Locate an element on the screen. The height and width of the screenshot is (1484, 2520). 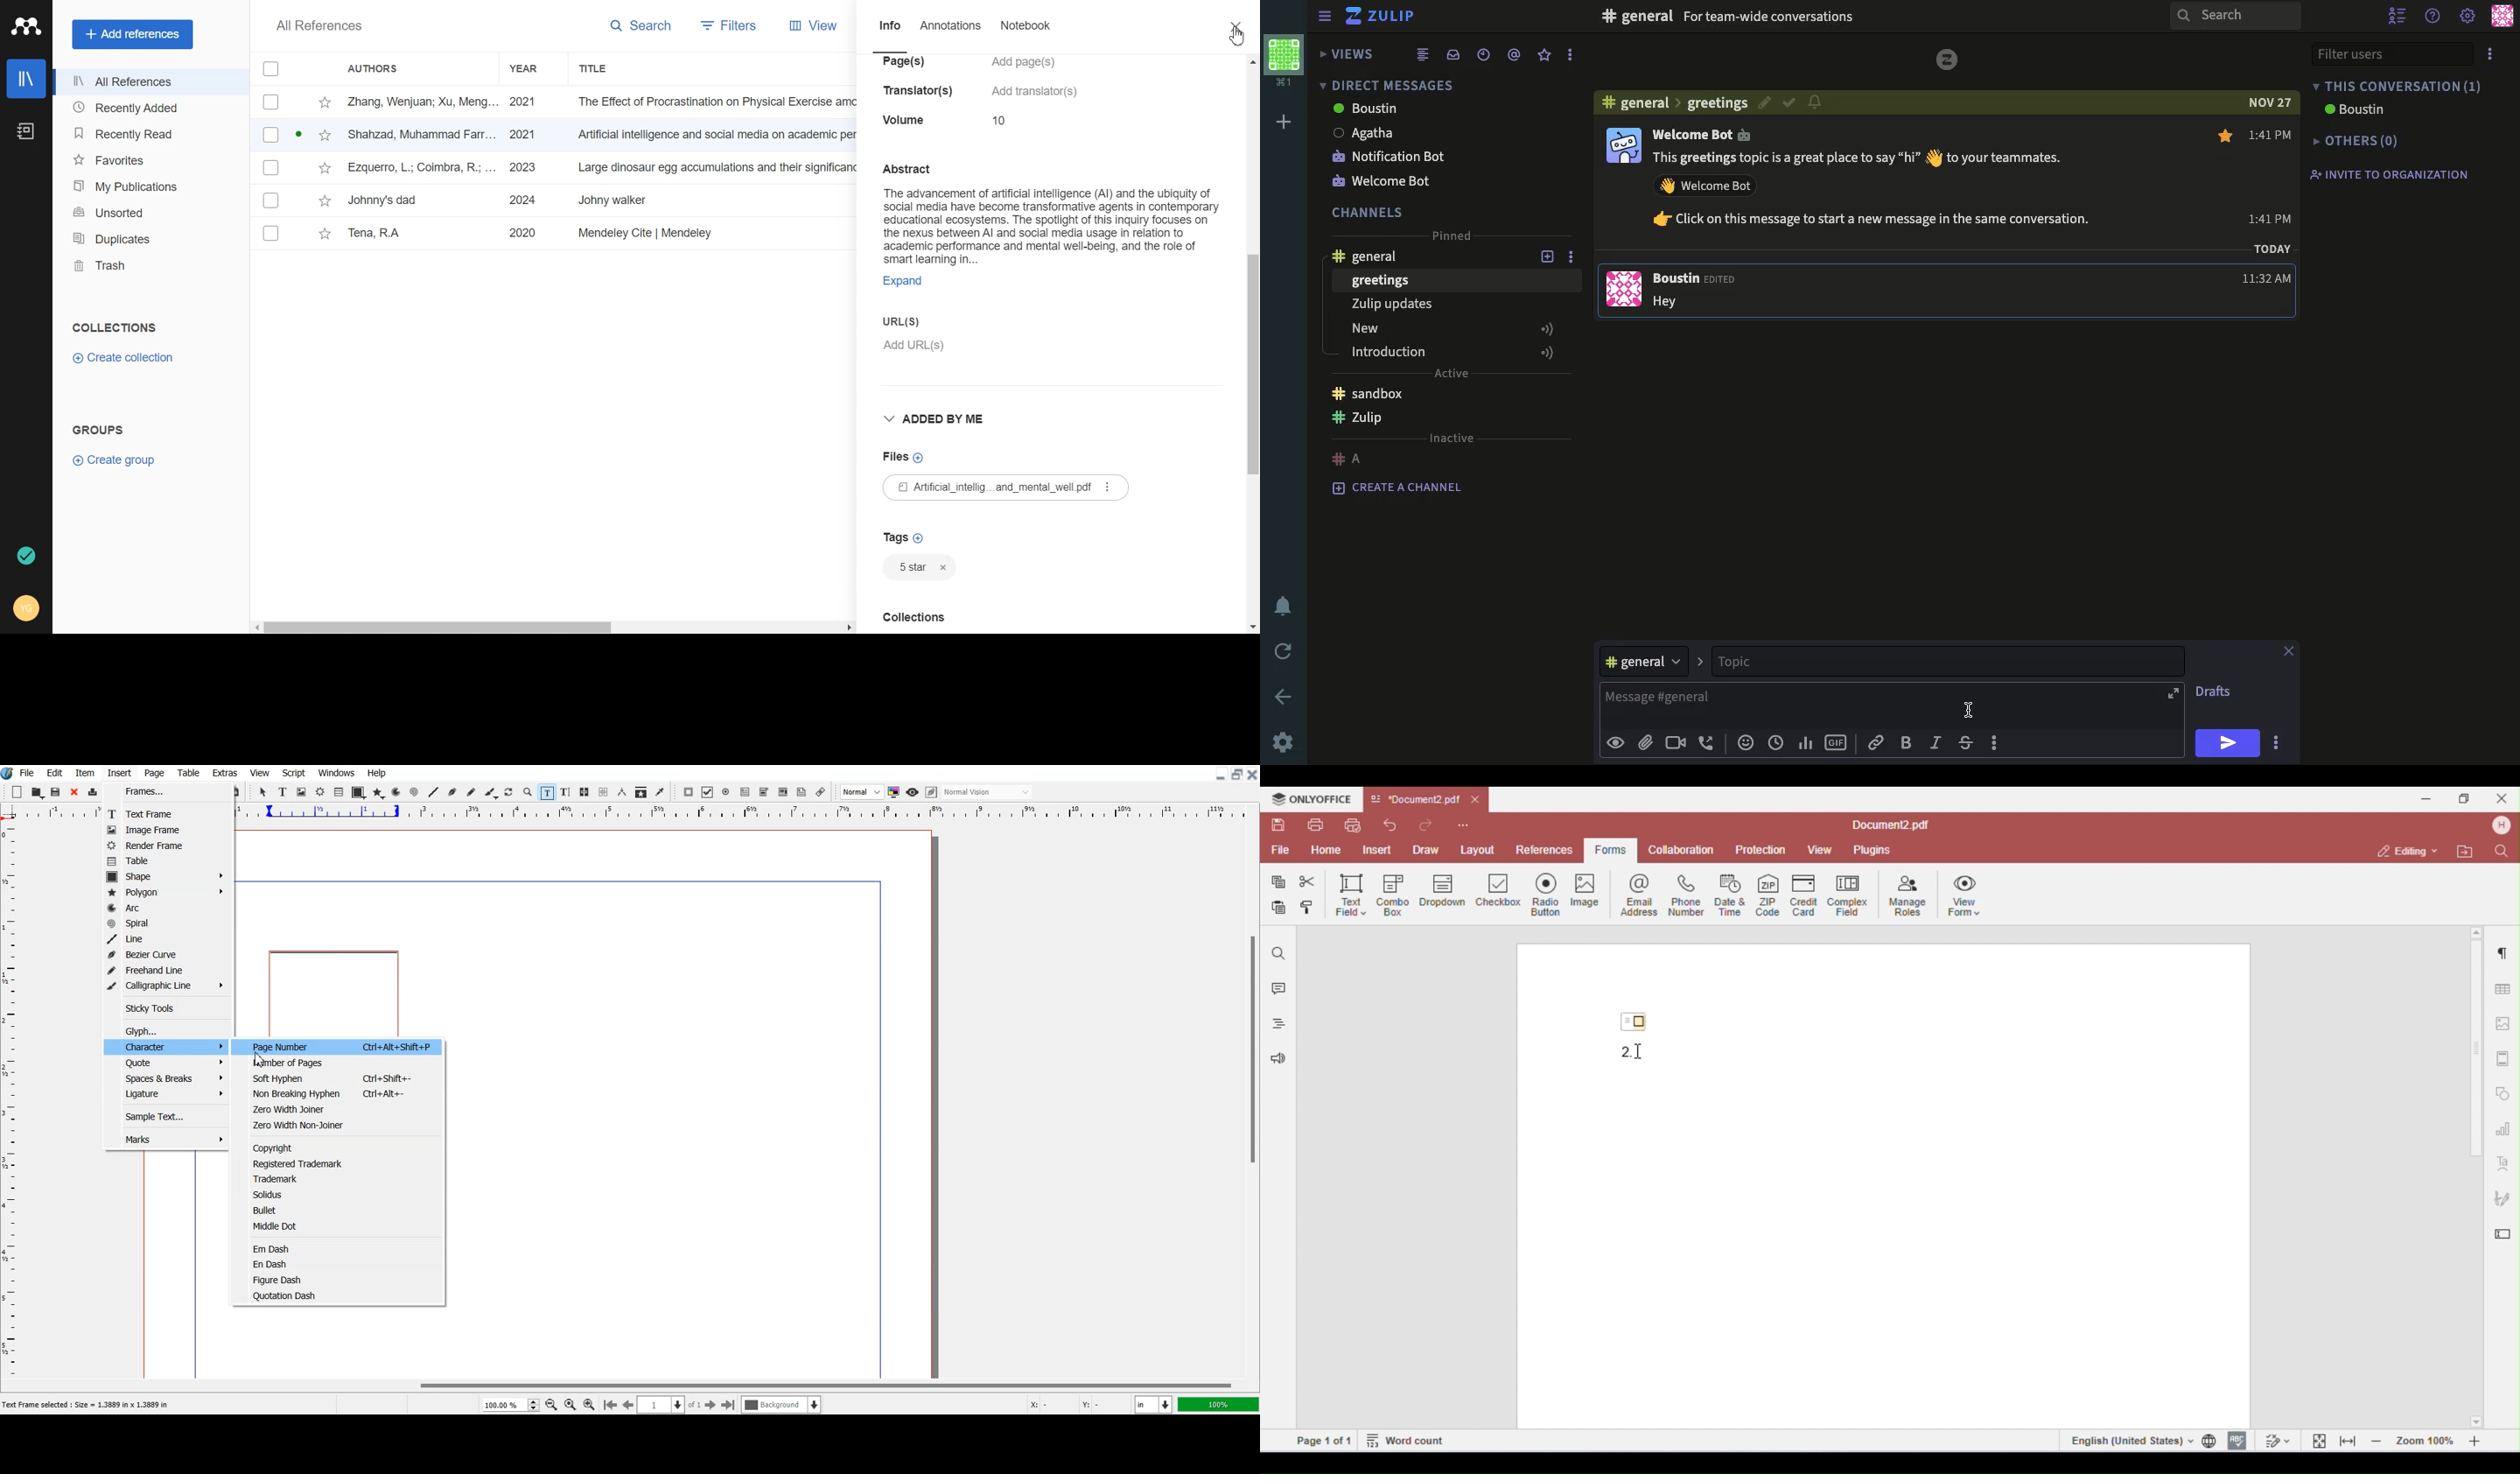
notification bot is located at coordinates (1390, 158).